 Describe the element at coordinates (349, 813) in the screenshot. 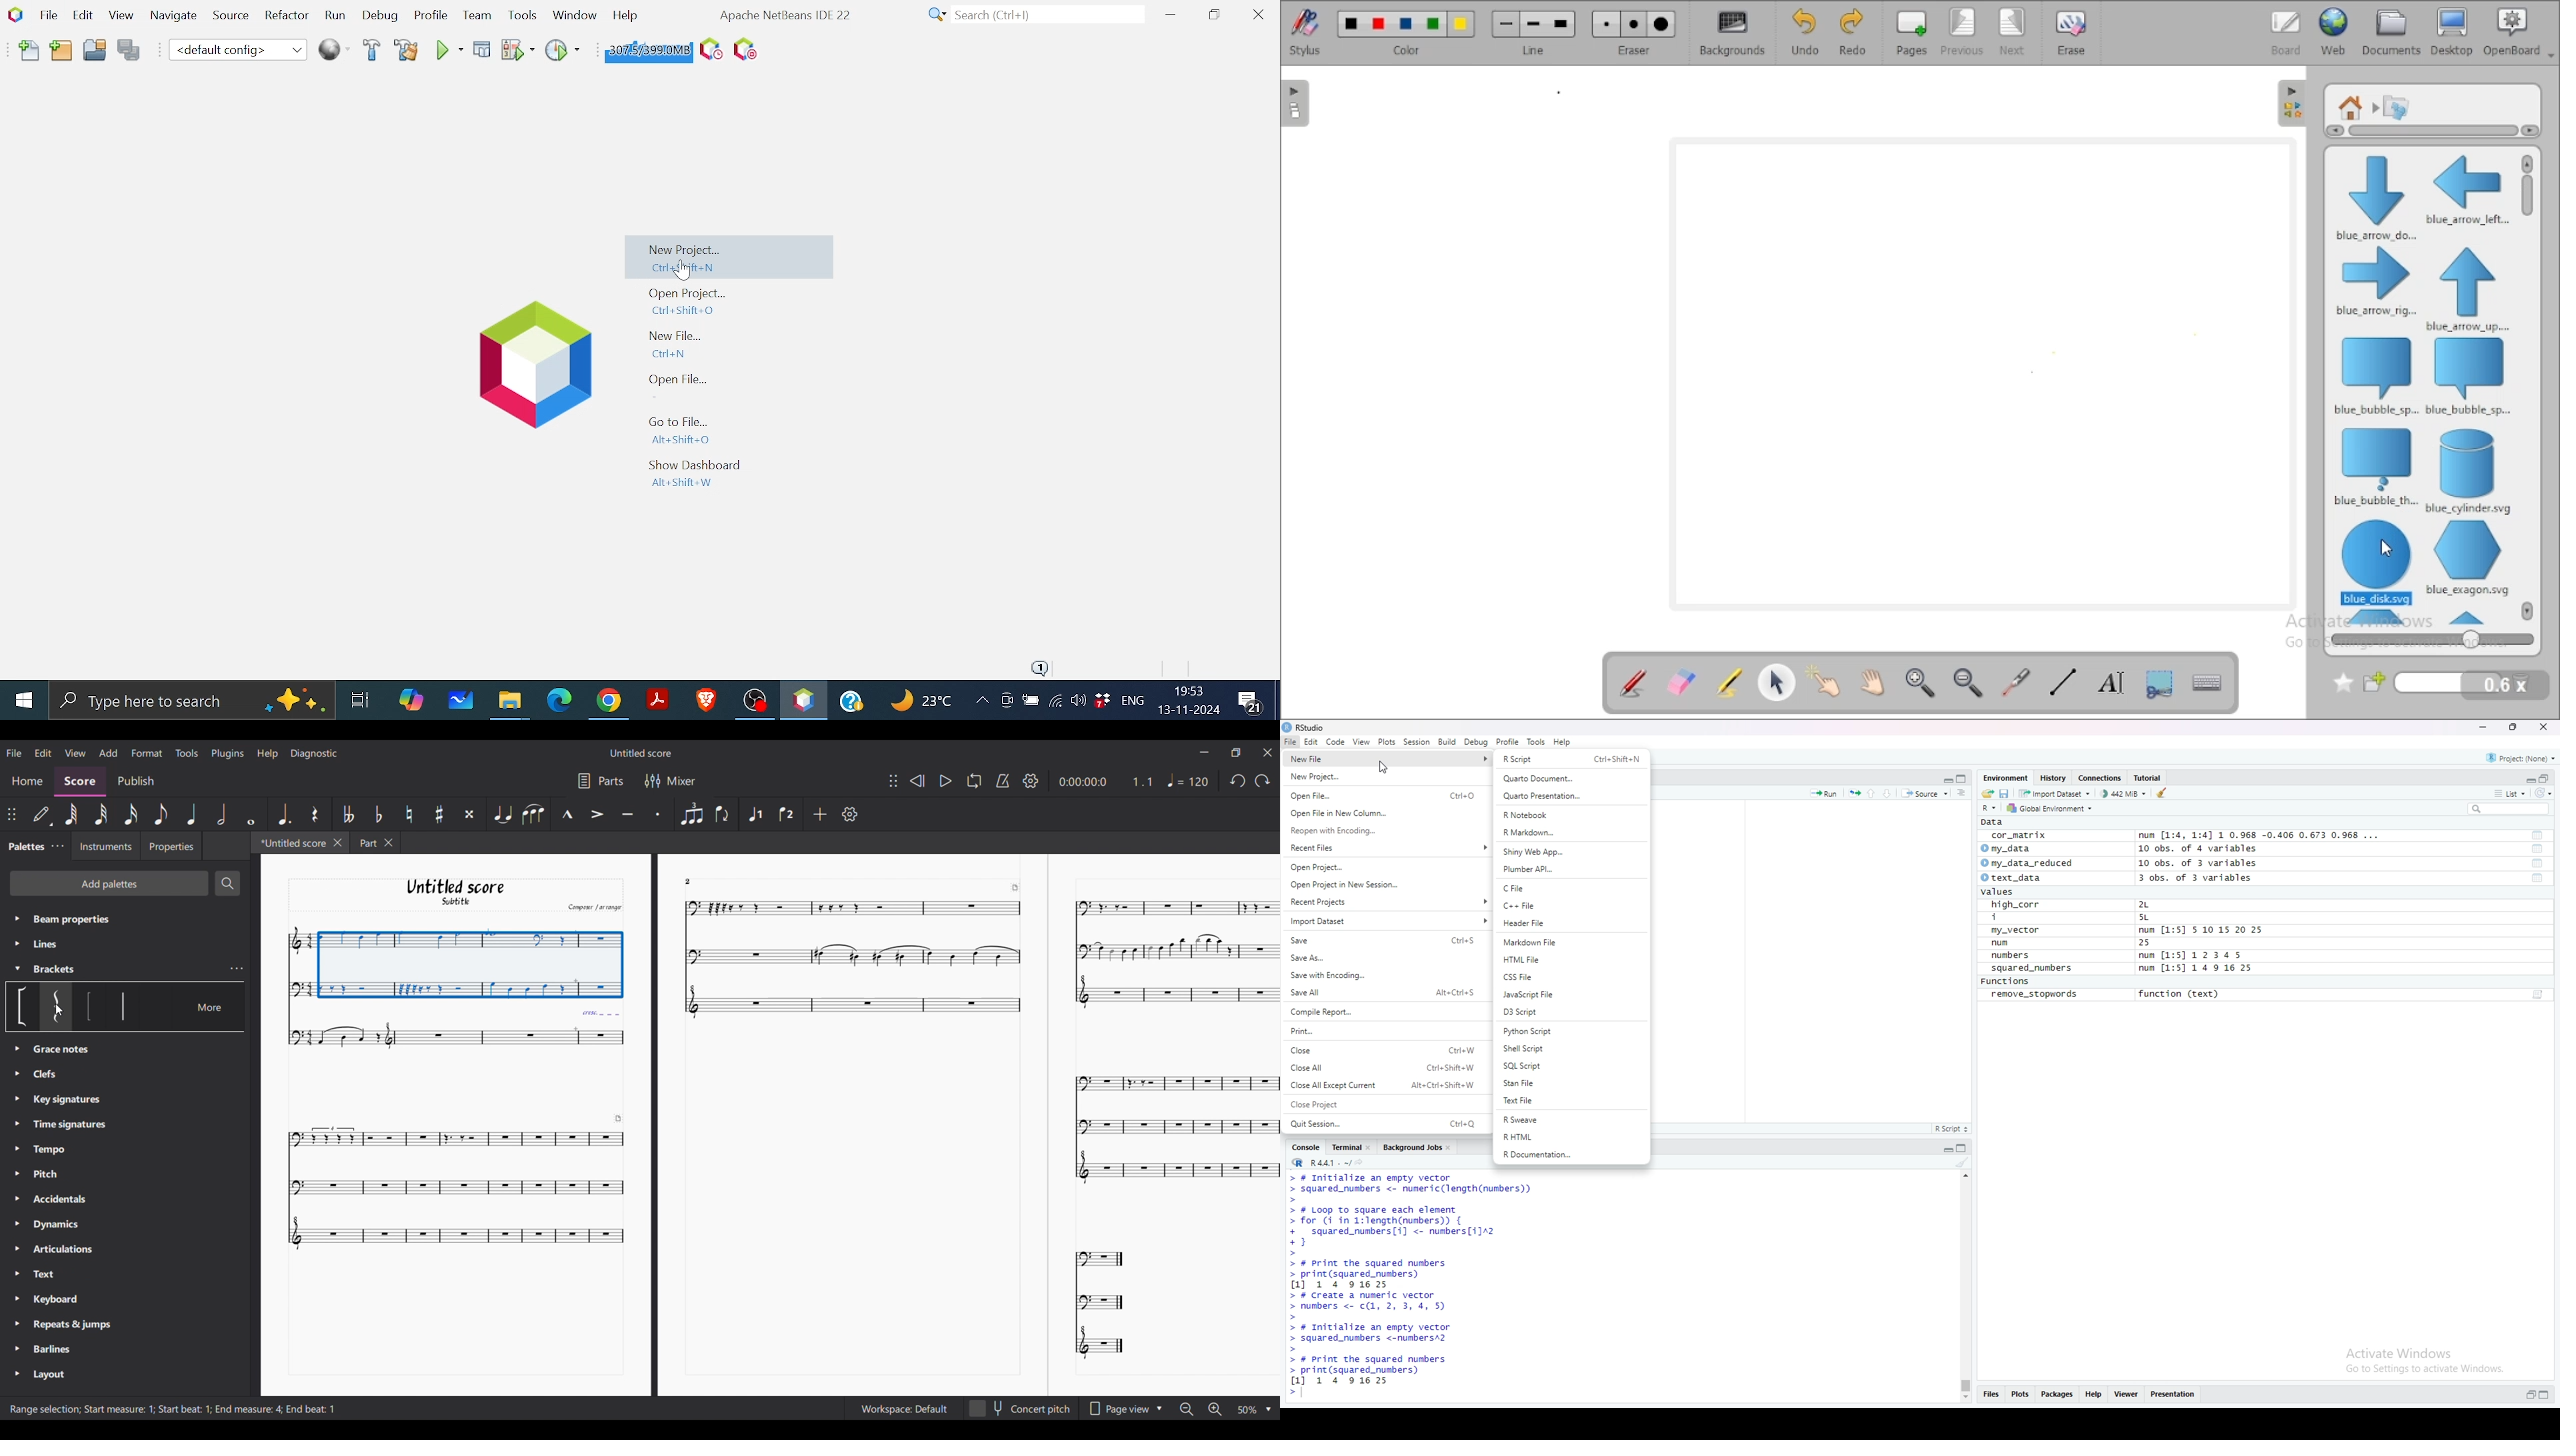

I see `Toggle double flat` at that location.